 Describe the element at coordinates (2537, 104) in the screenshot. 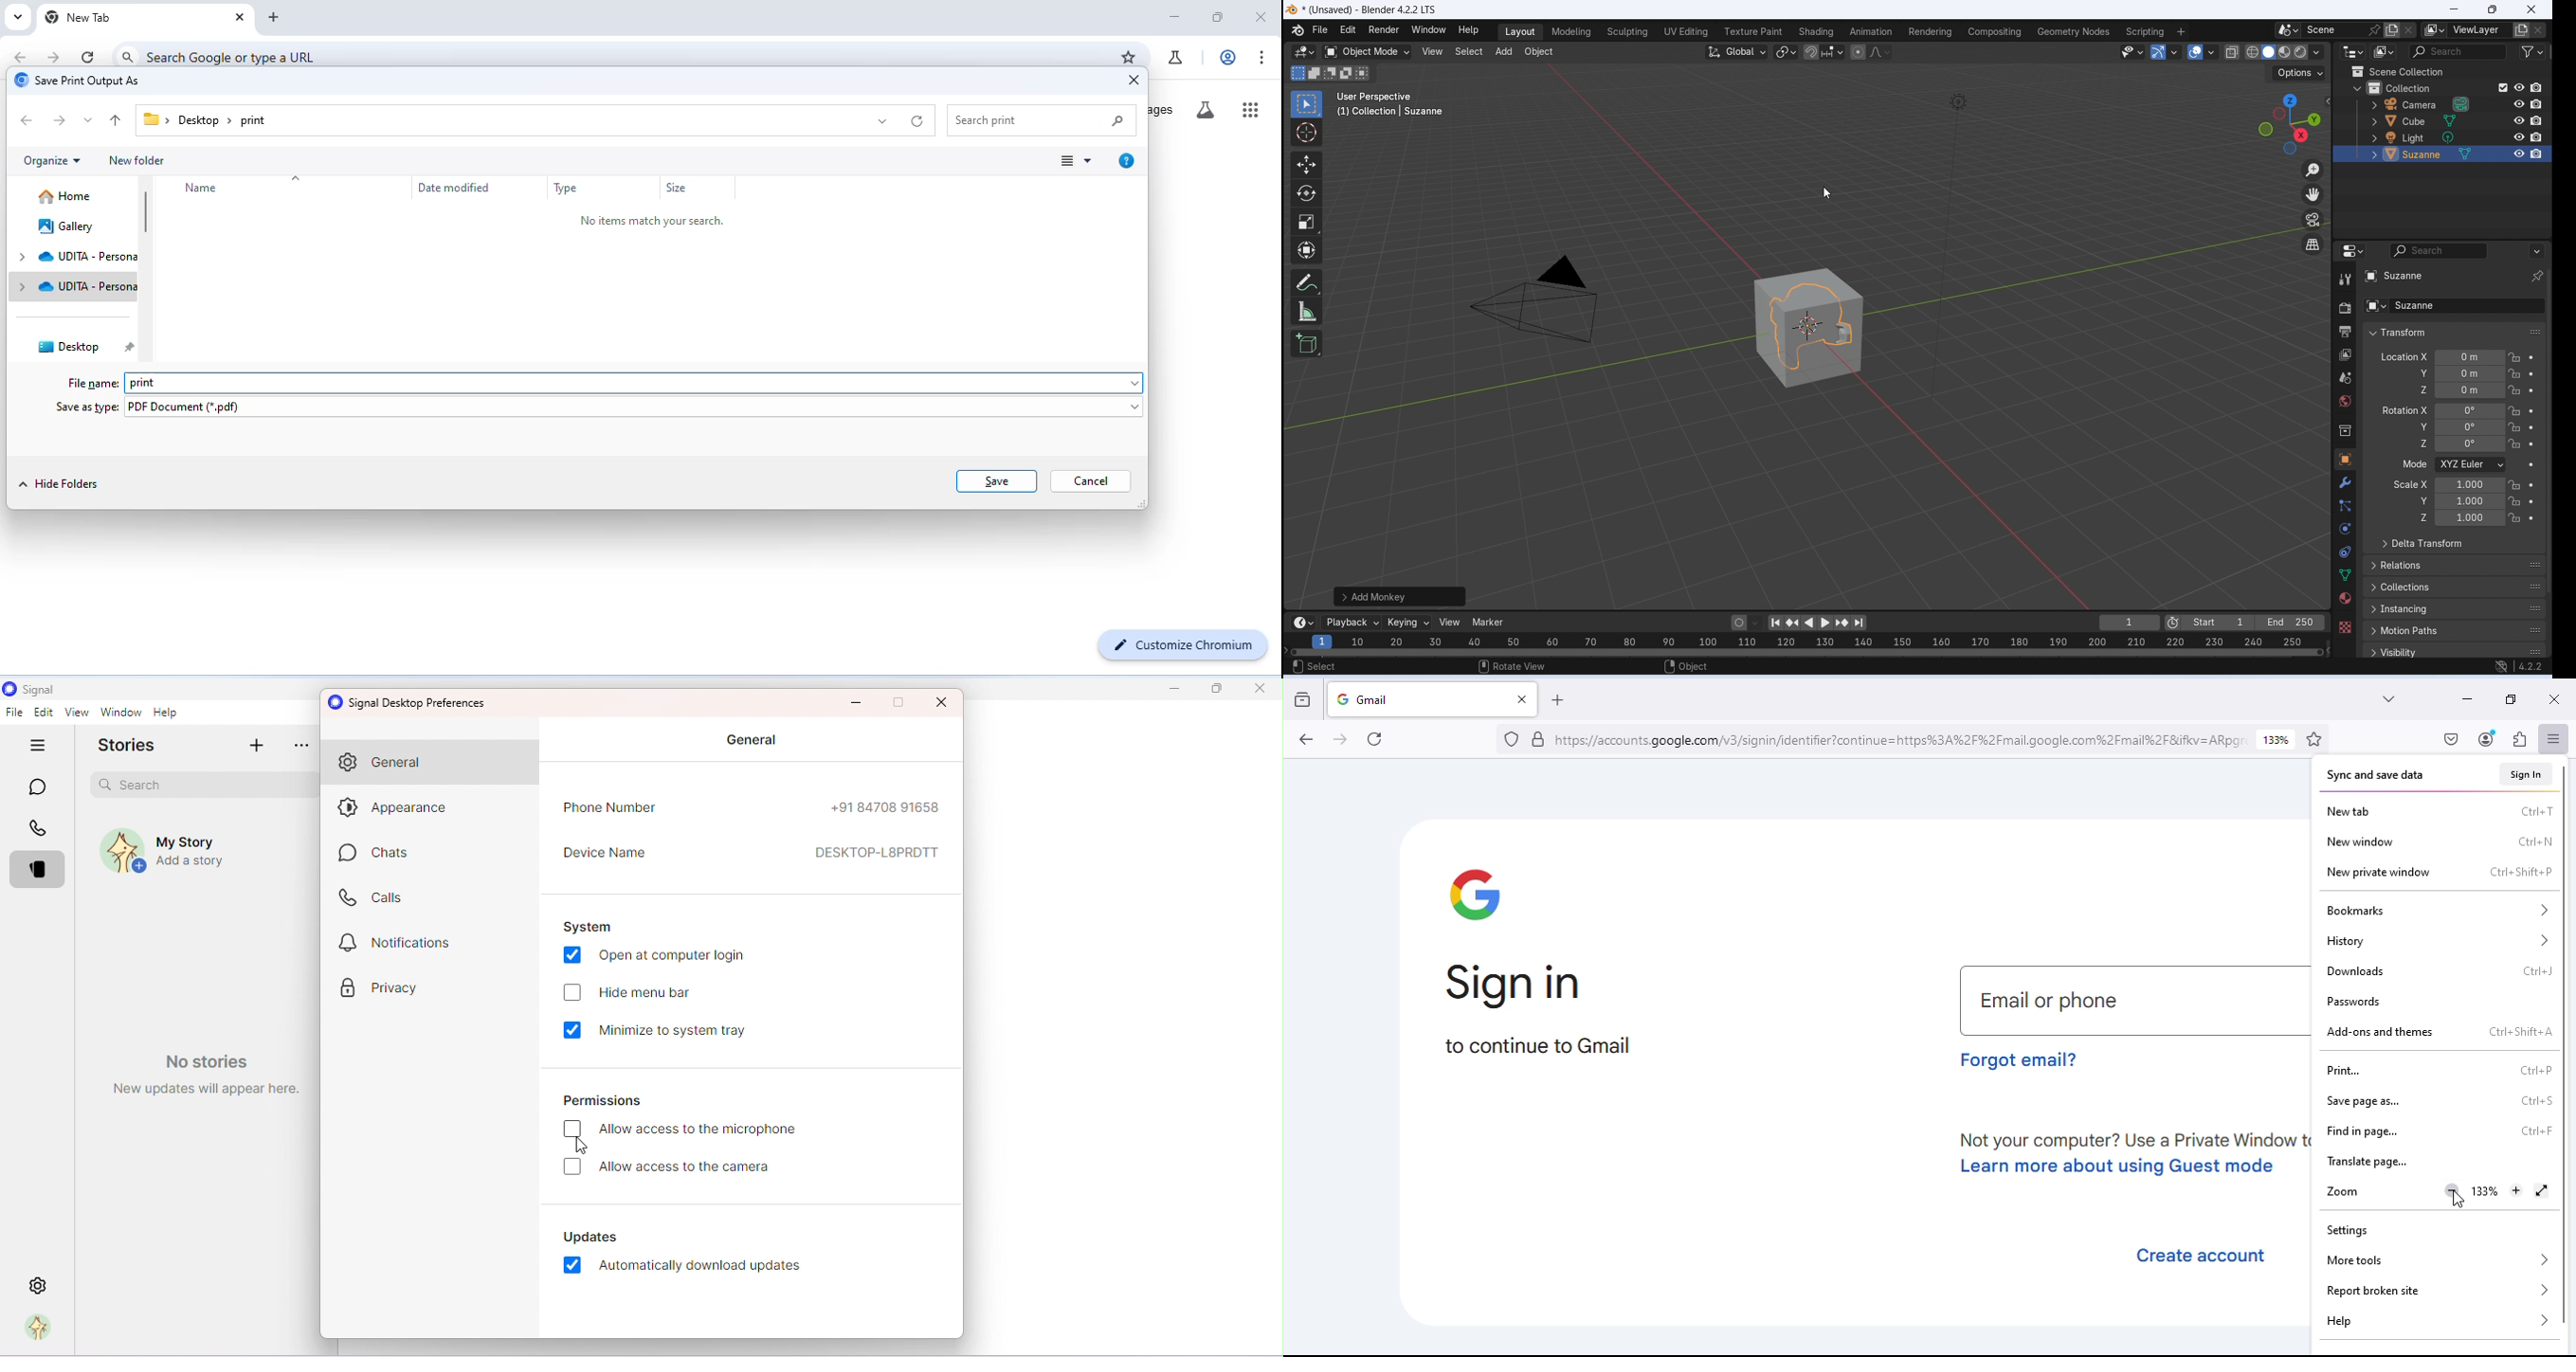

I see `disable in renders` at that location.